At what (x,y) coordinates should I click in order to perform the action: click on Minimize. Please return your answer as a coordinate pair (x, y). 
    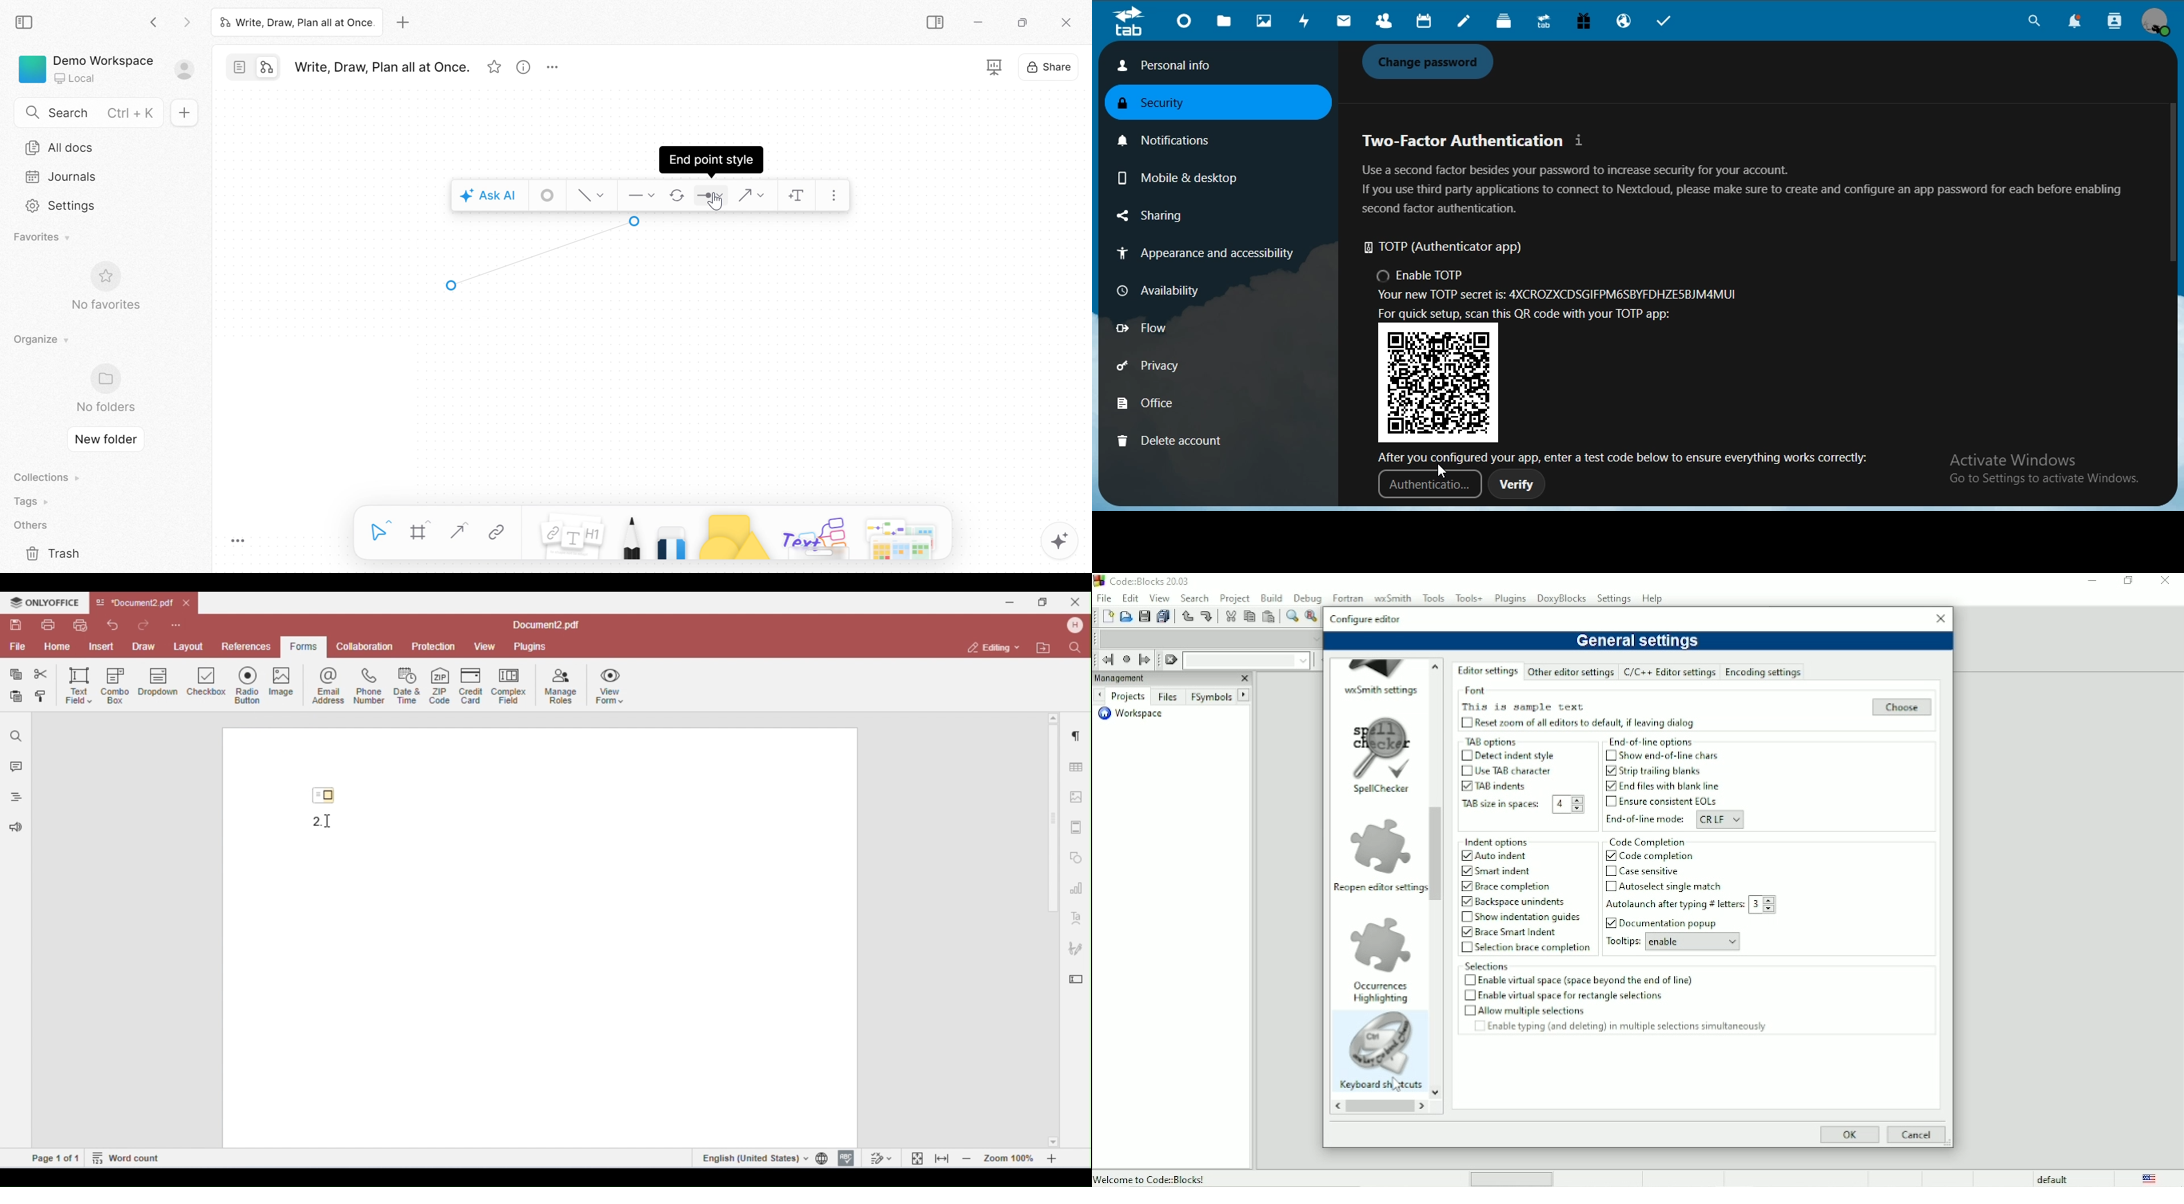
    Looking at the image, I should click on (2088, 581).